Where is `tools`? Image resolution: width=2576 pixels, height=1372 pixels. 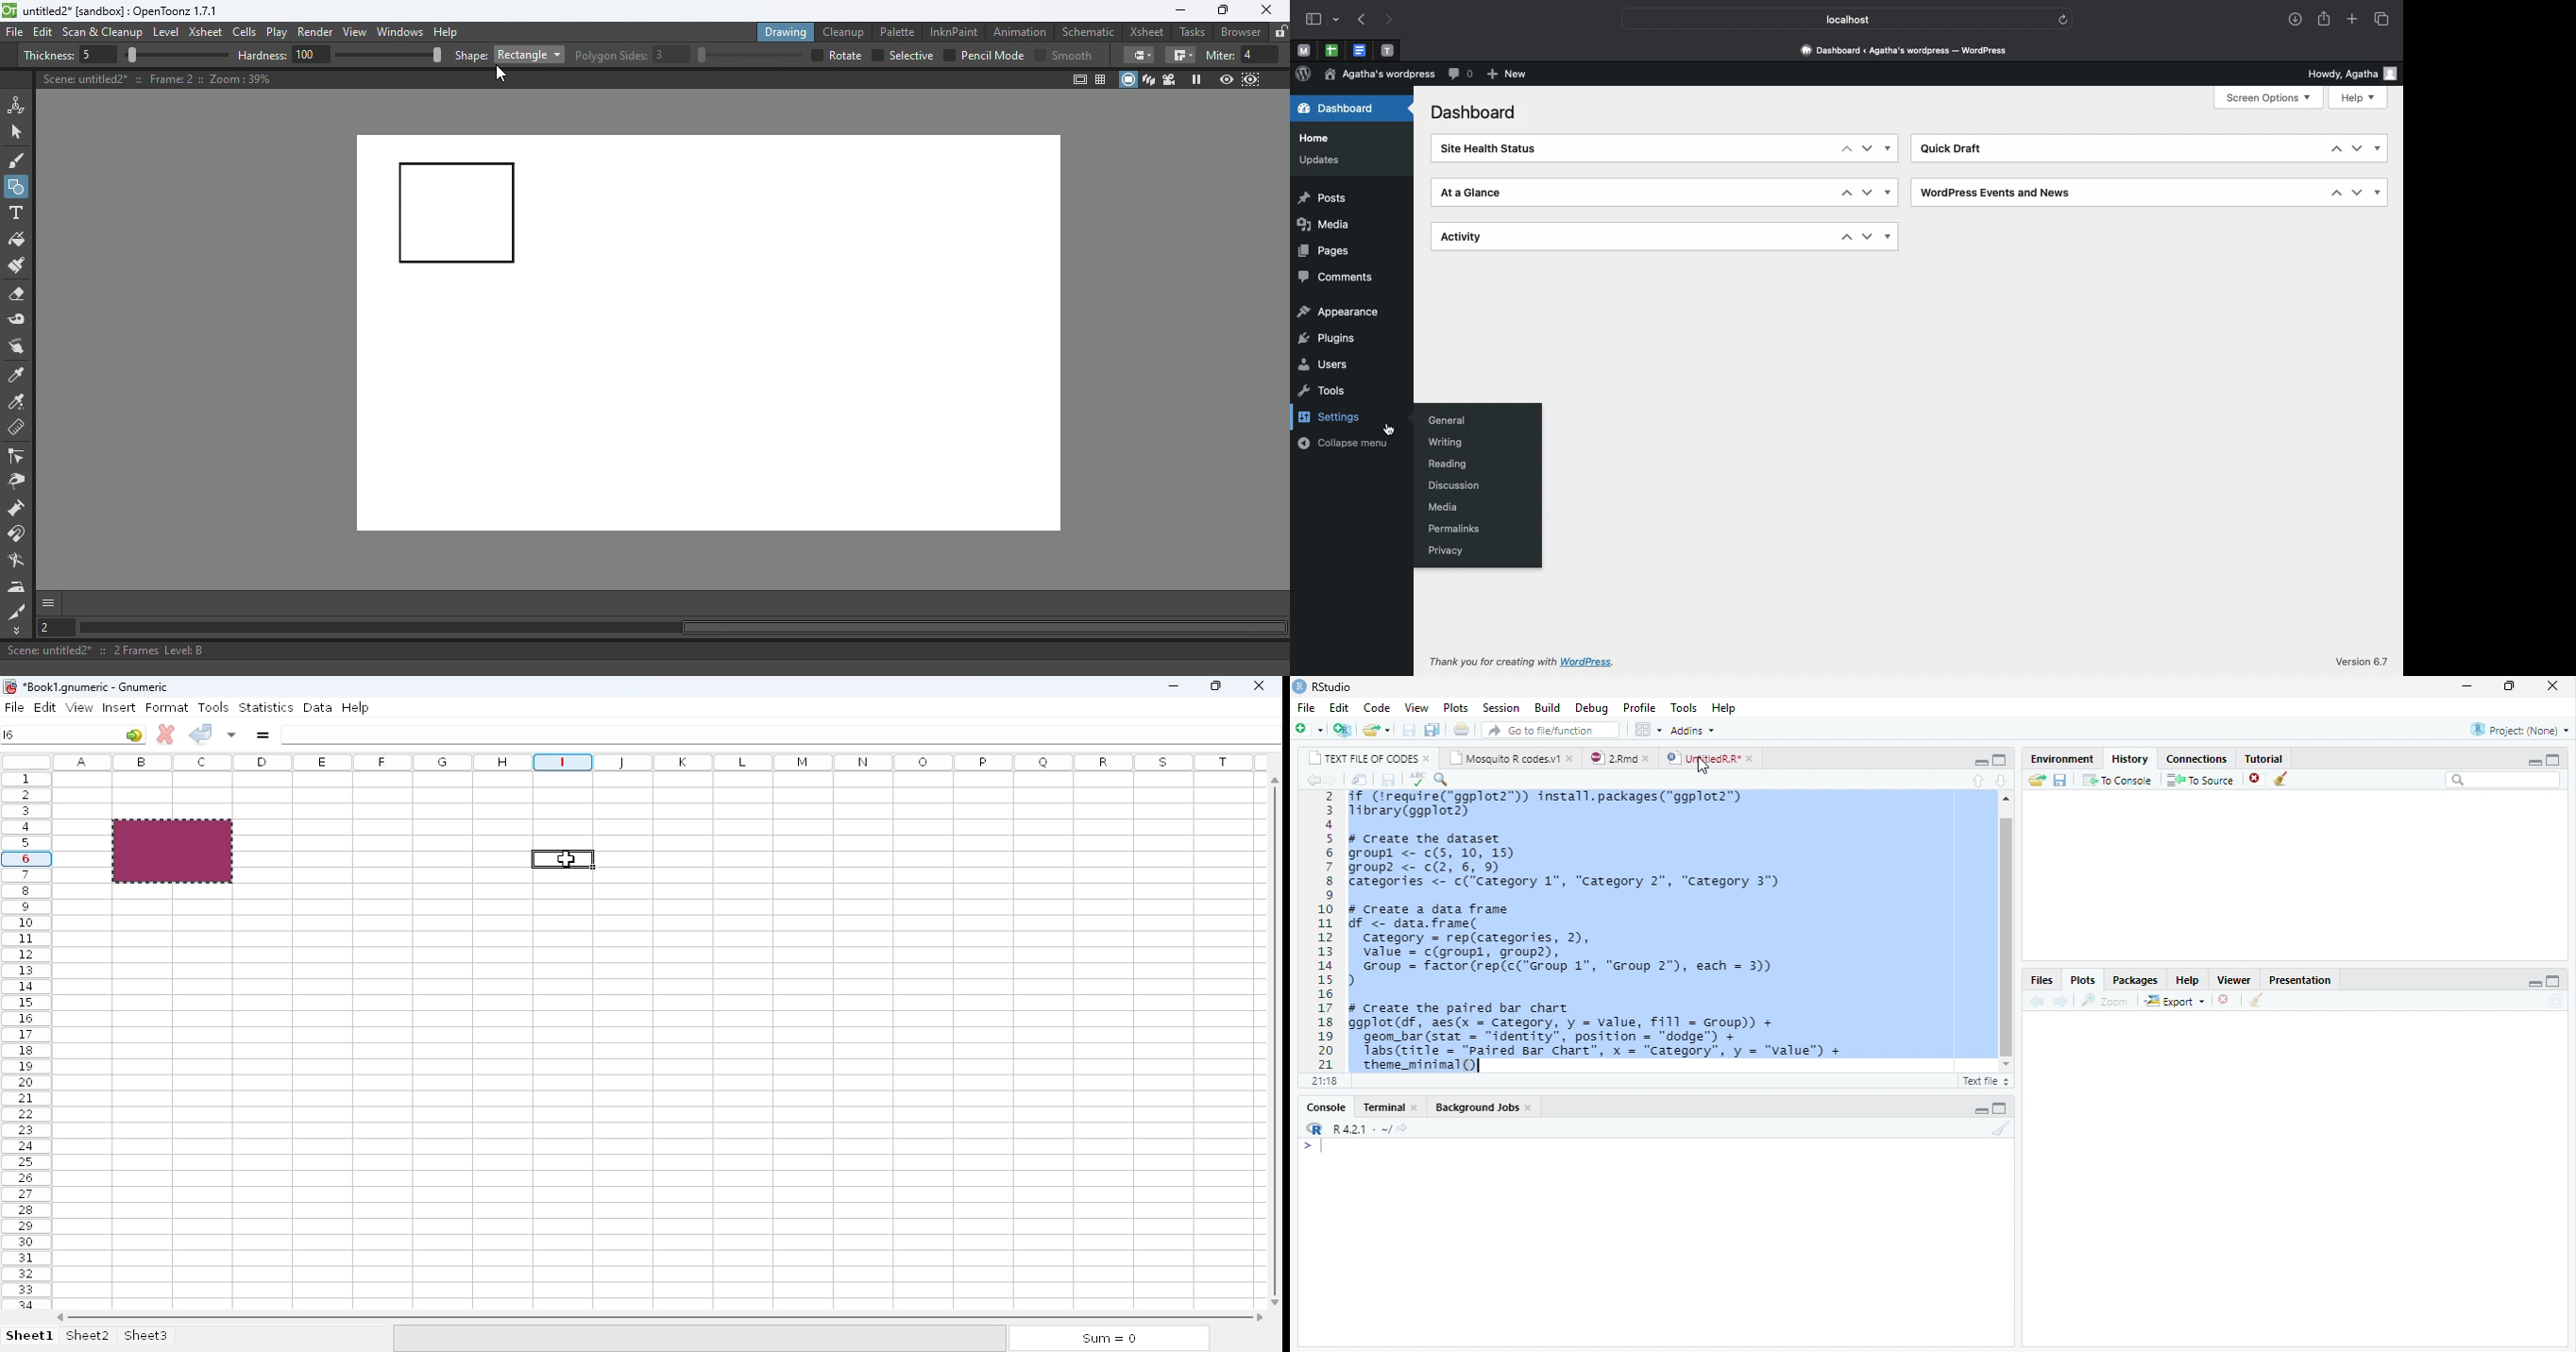 tools is located at coordinates (1681, 707).